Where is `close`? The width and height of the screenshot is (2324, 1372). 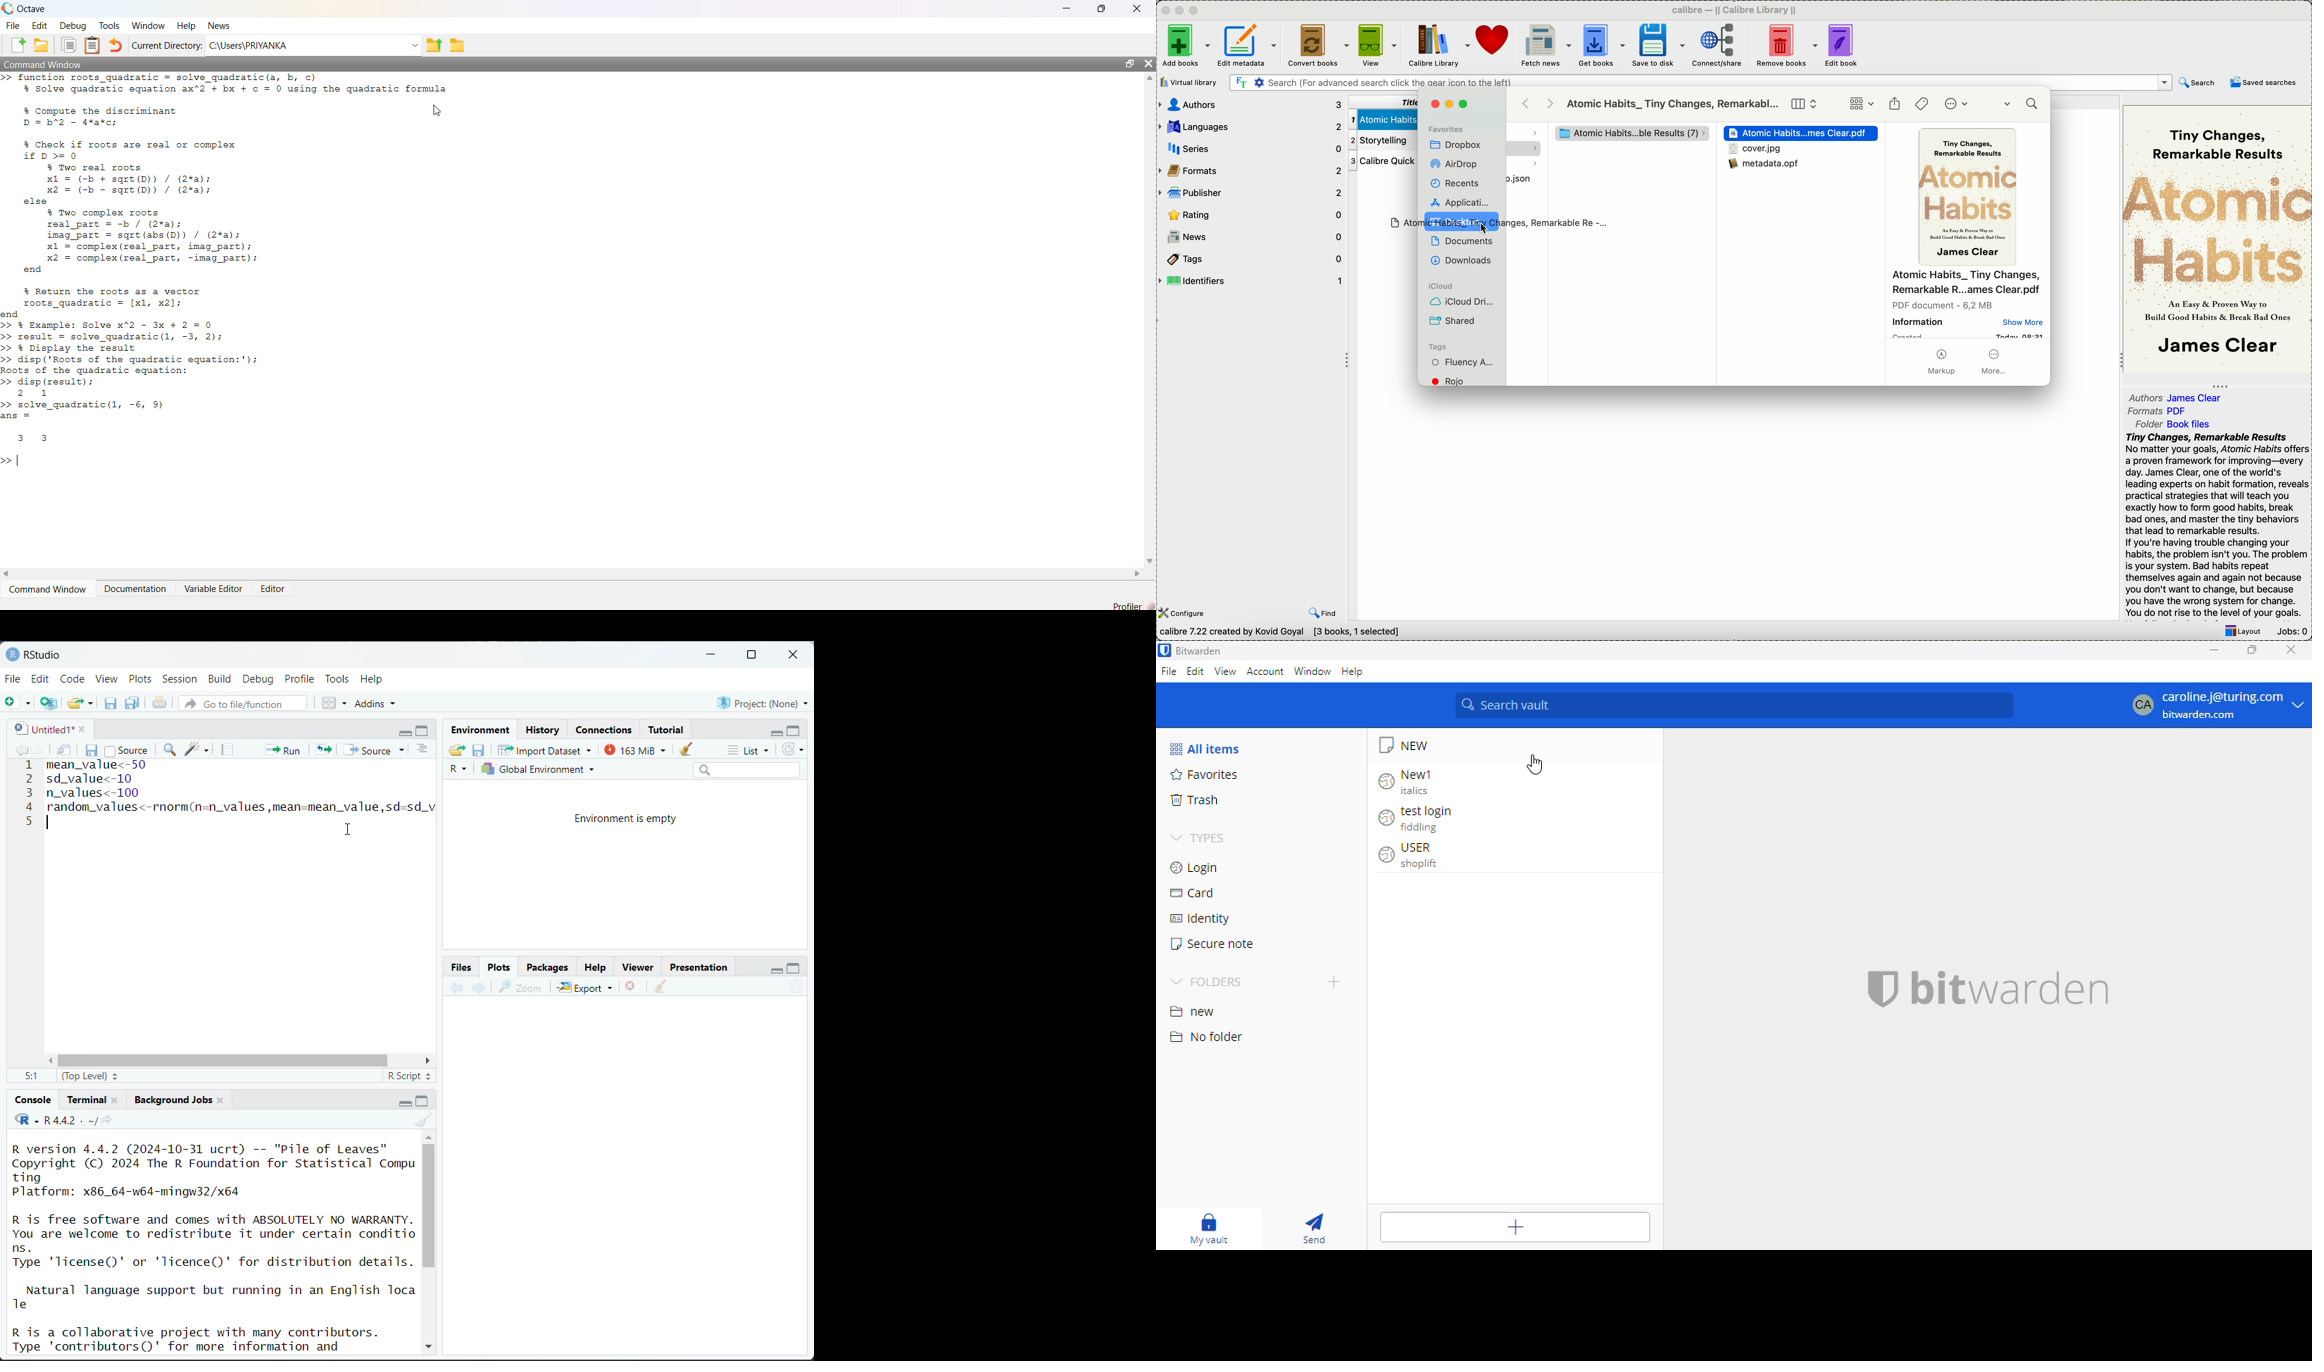 close is located at coordinates (221, 1099).